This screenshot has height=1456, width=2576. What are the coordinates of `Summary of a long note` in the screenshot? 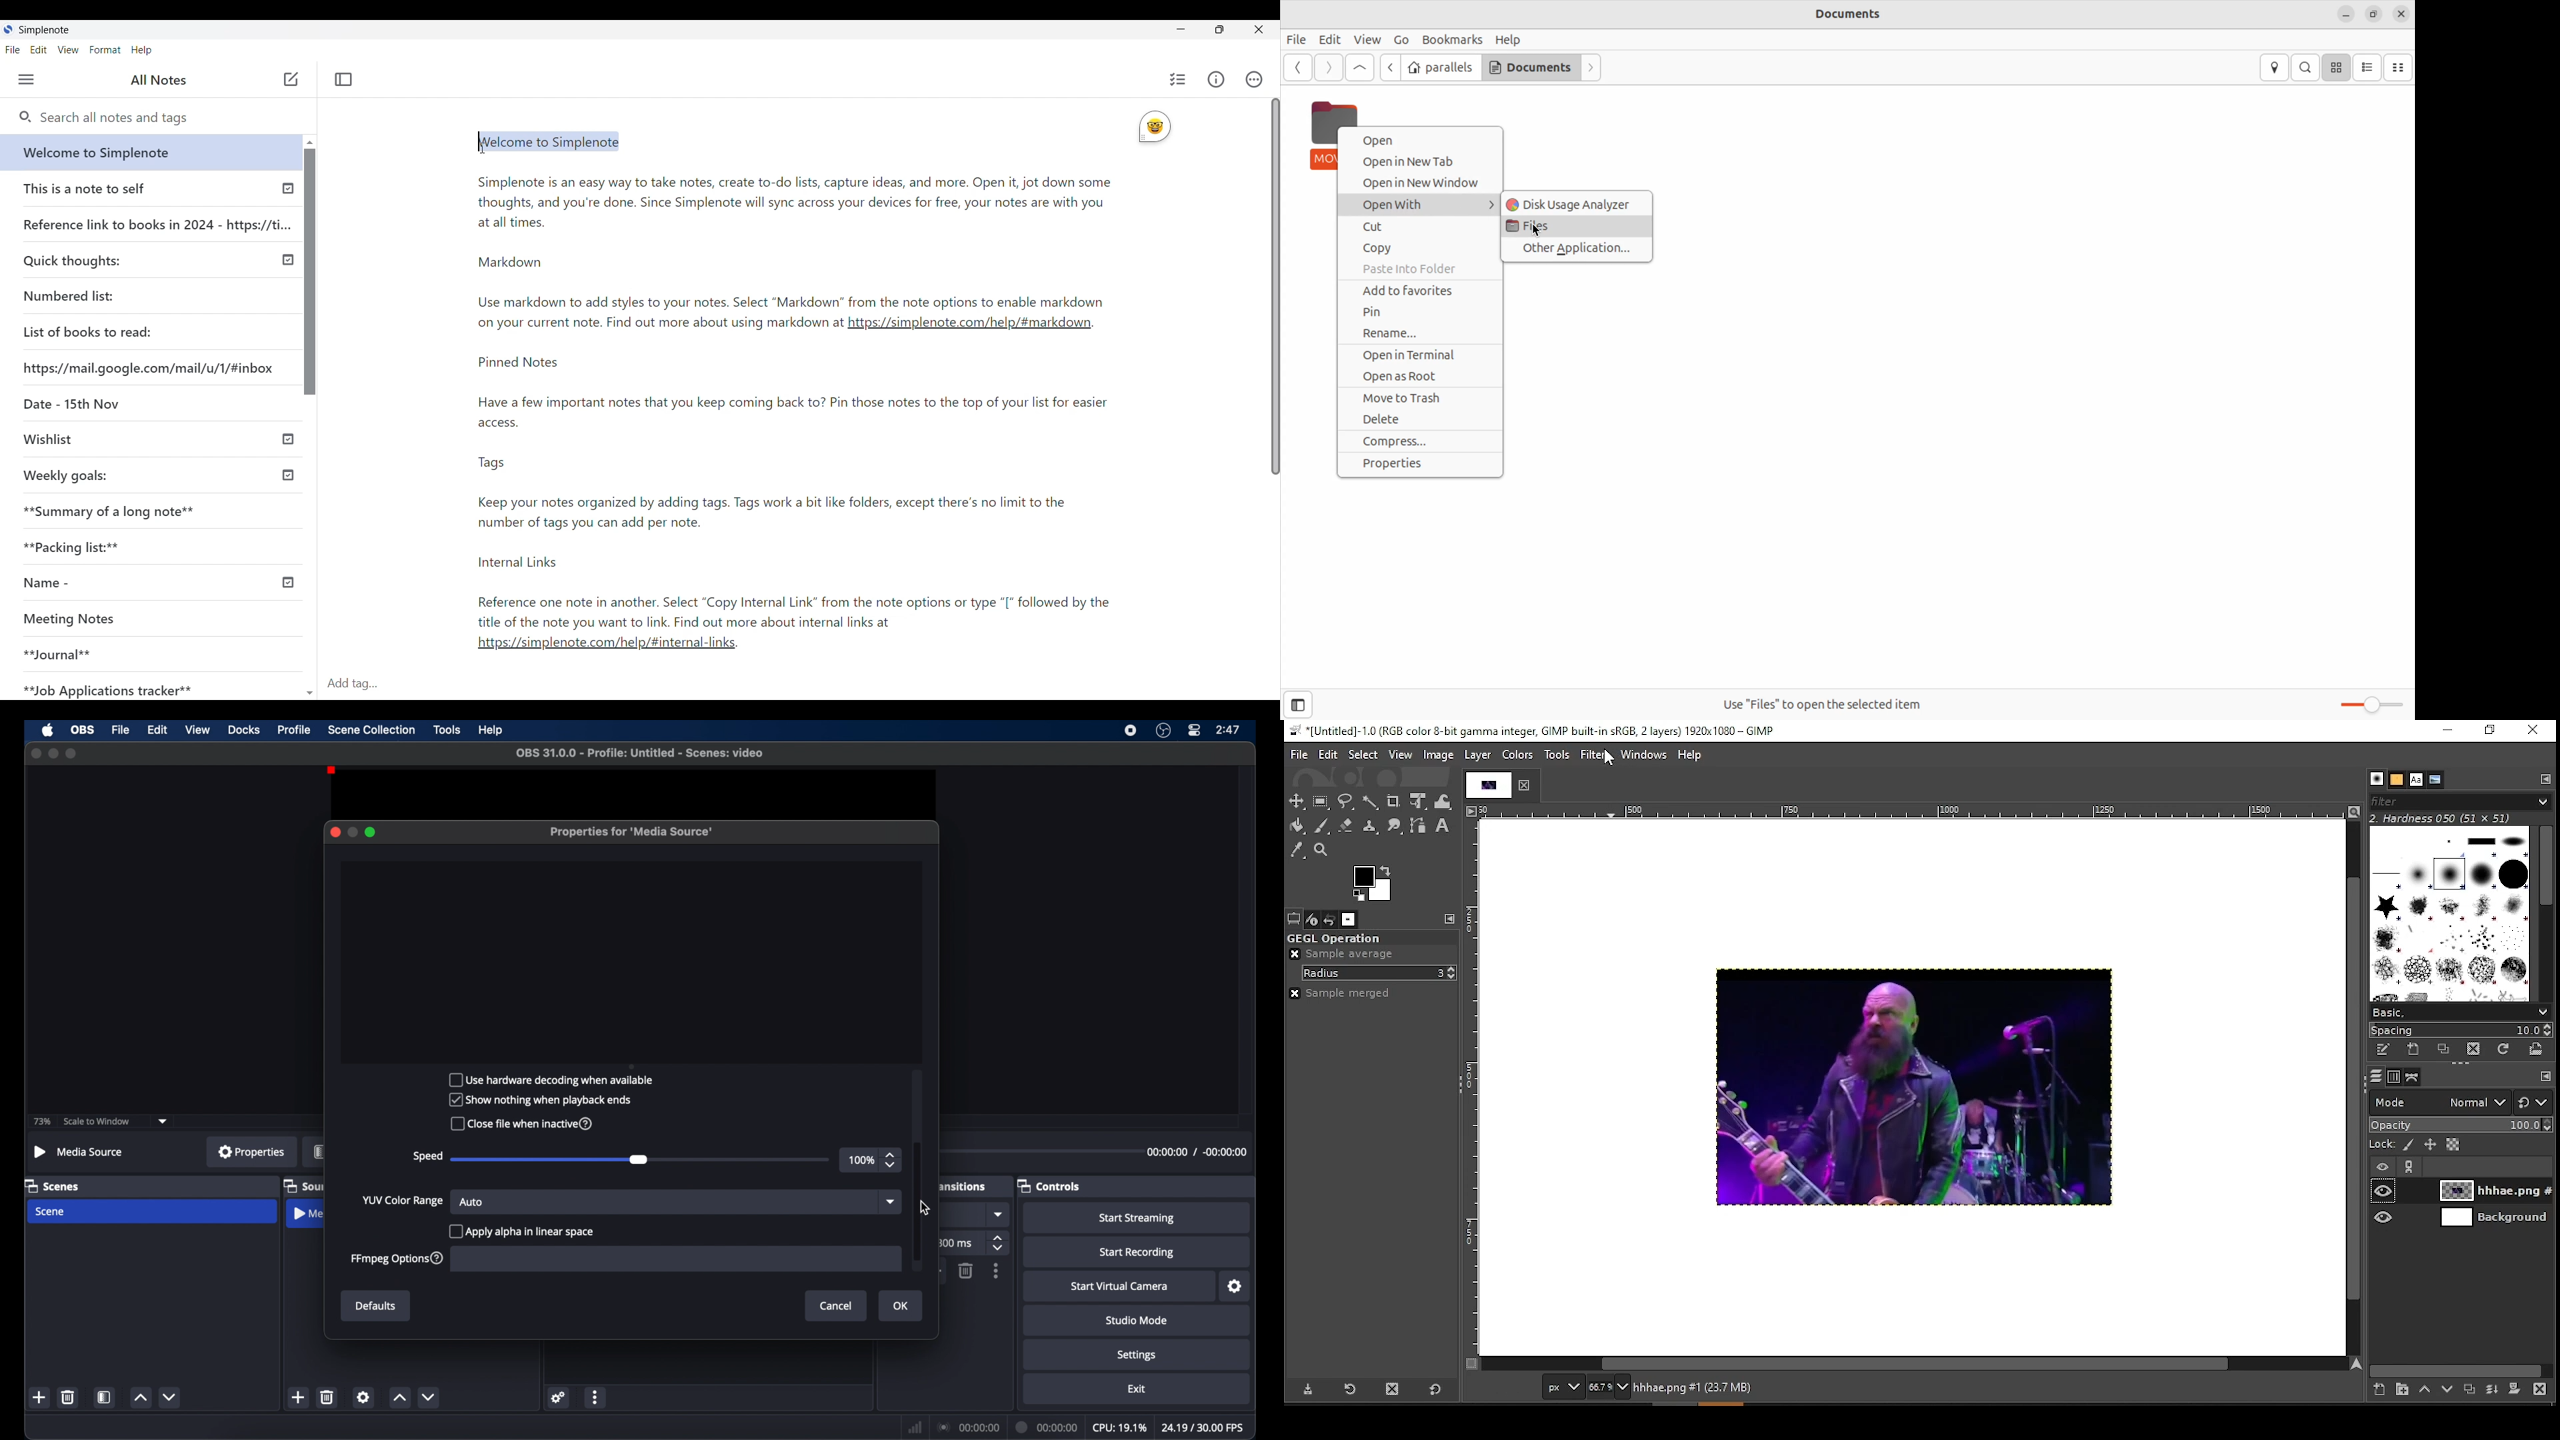 It's located at (110, 511).